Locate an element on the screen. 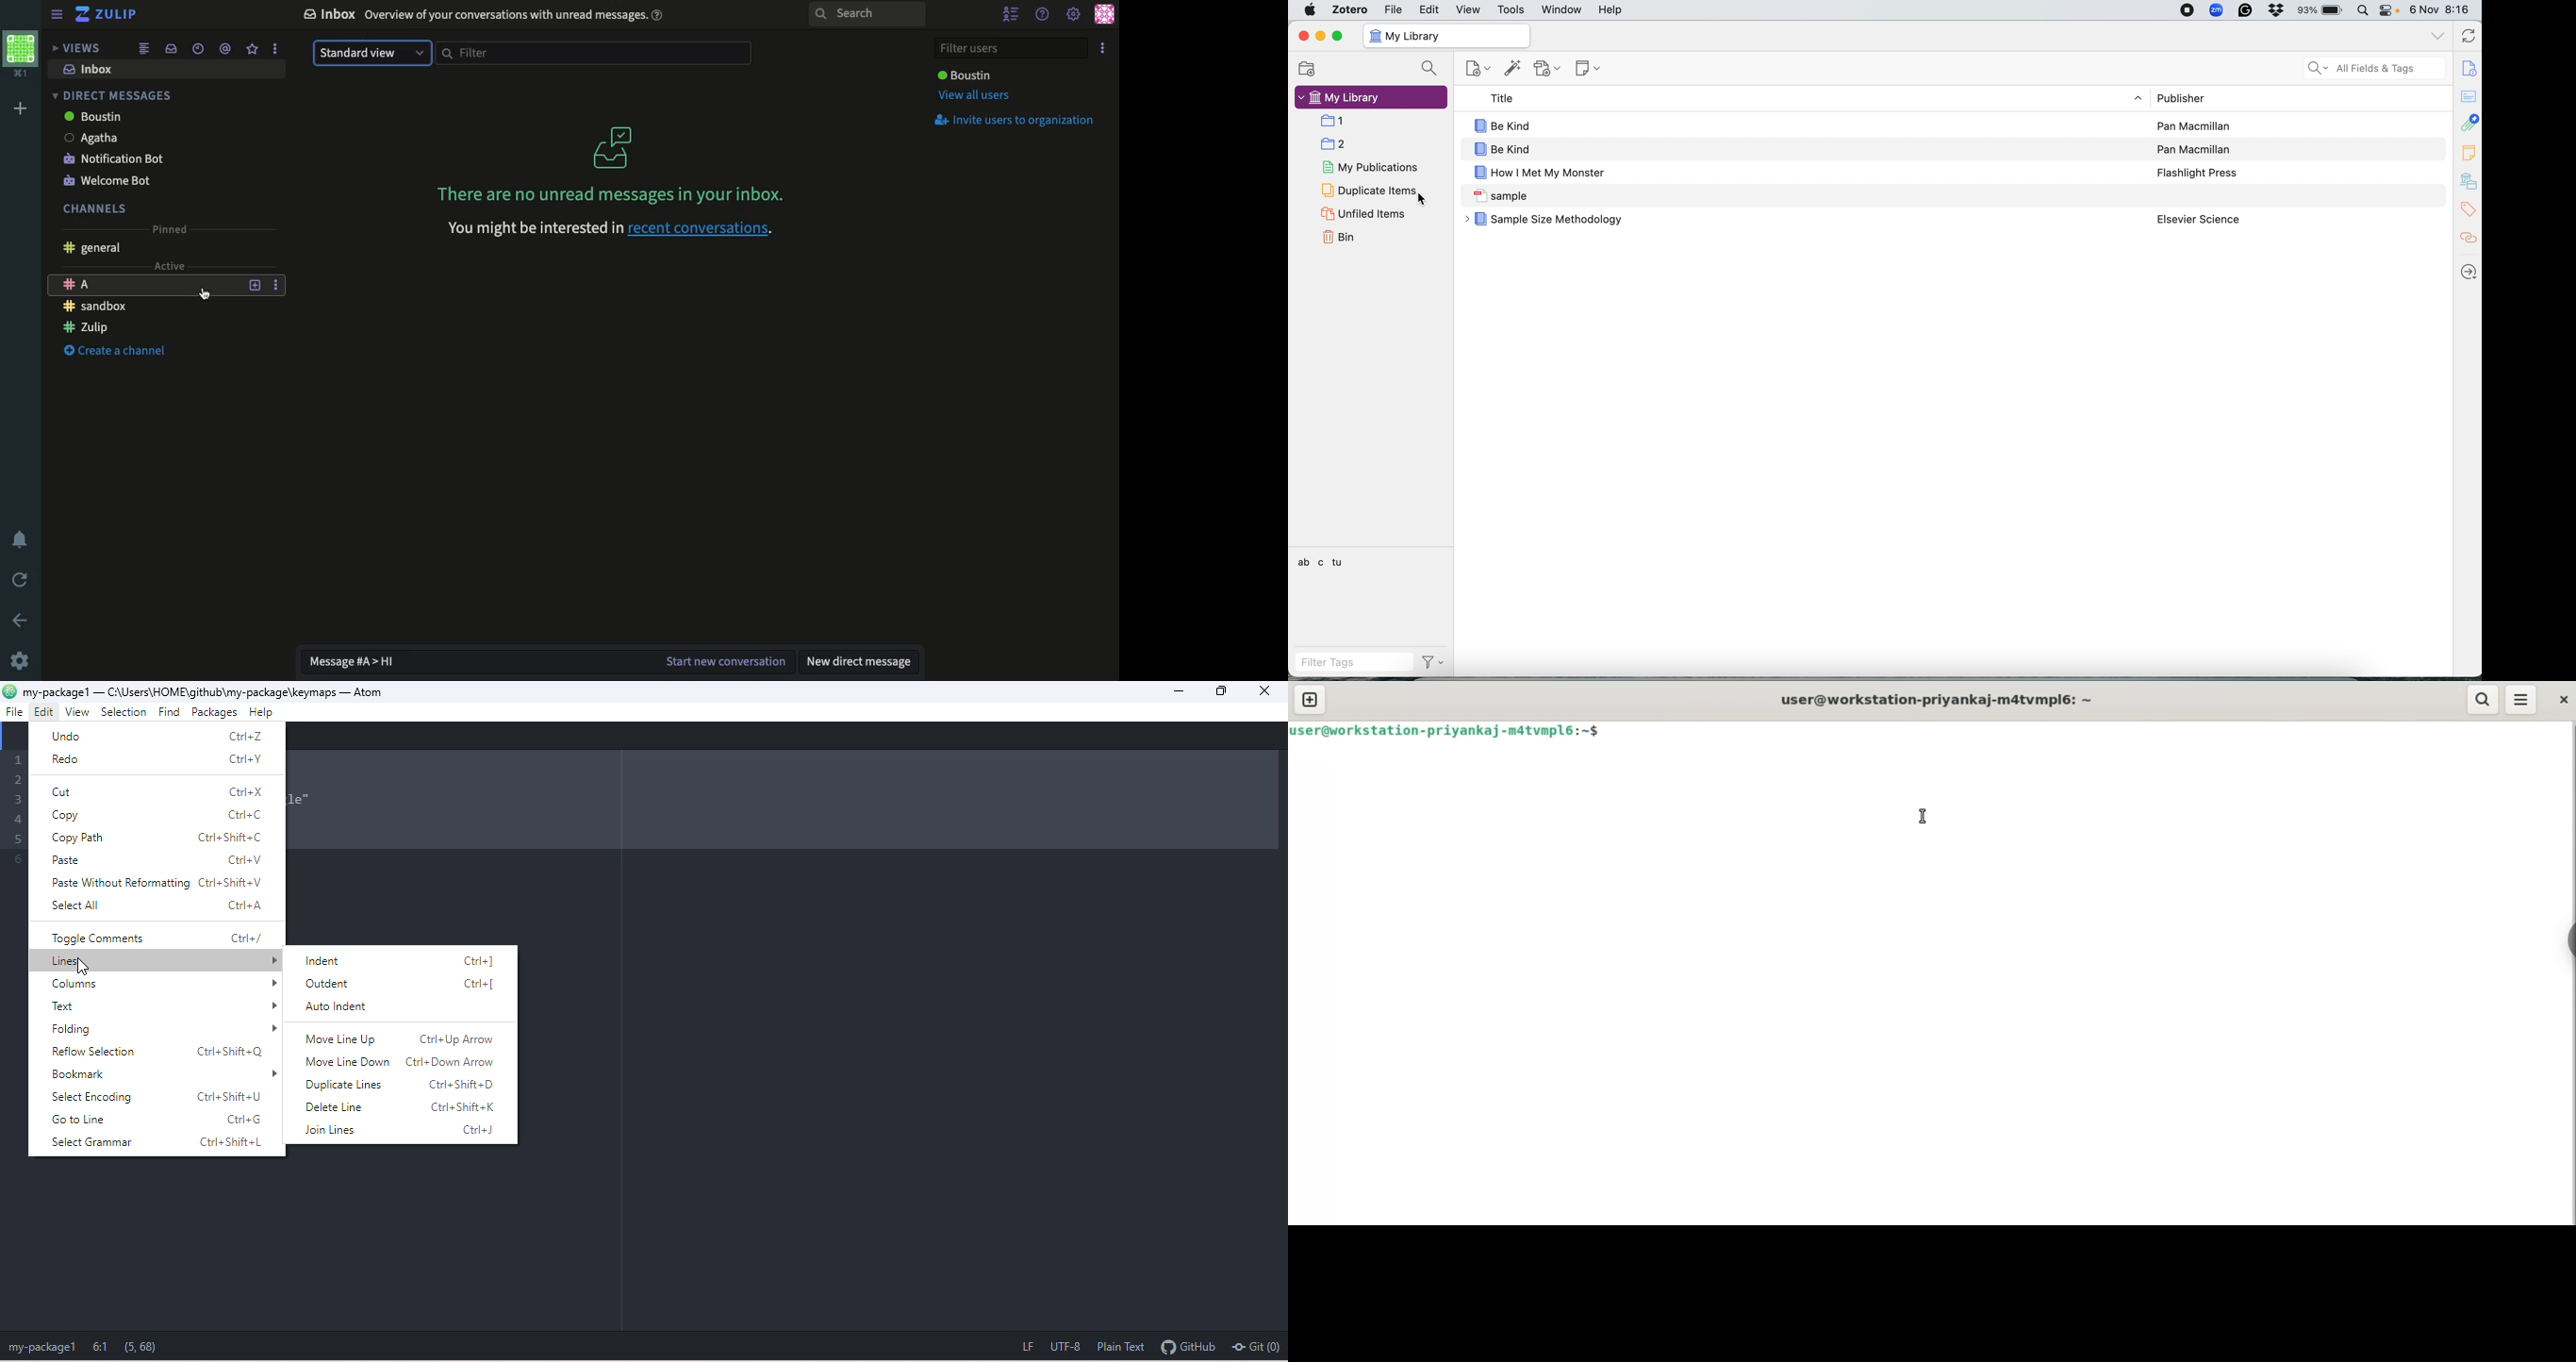 The height and width of the screenshot is (1372, 2576). my-package1 is located at coordinates (56, 690).